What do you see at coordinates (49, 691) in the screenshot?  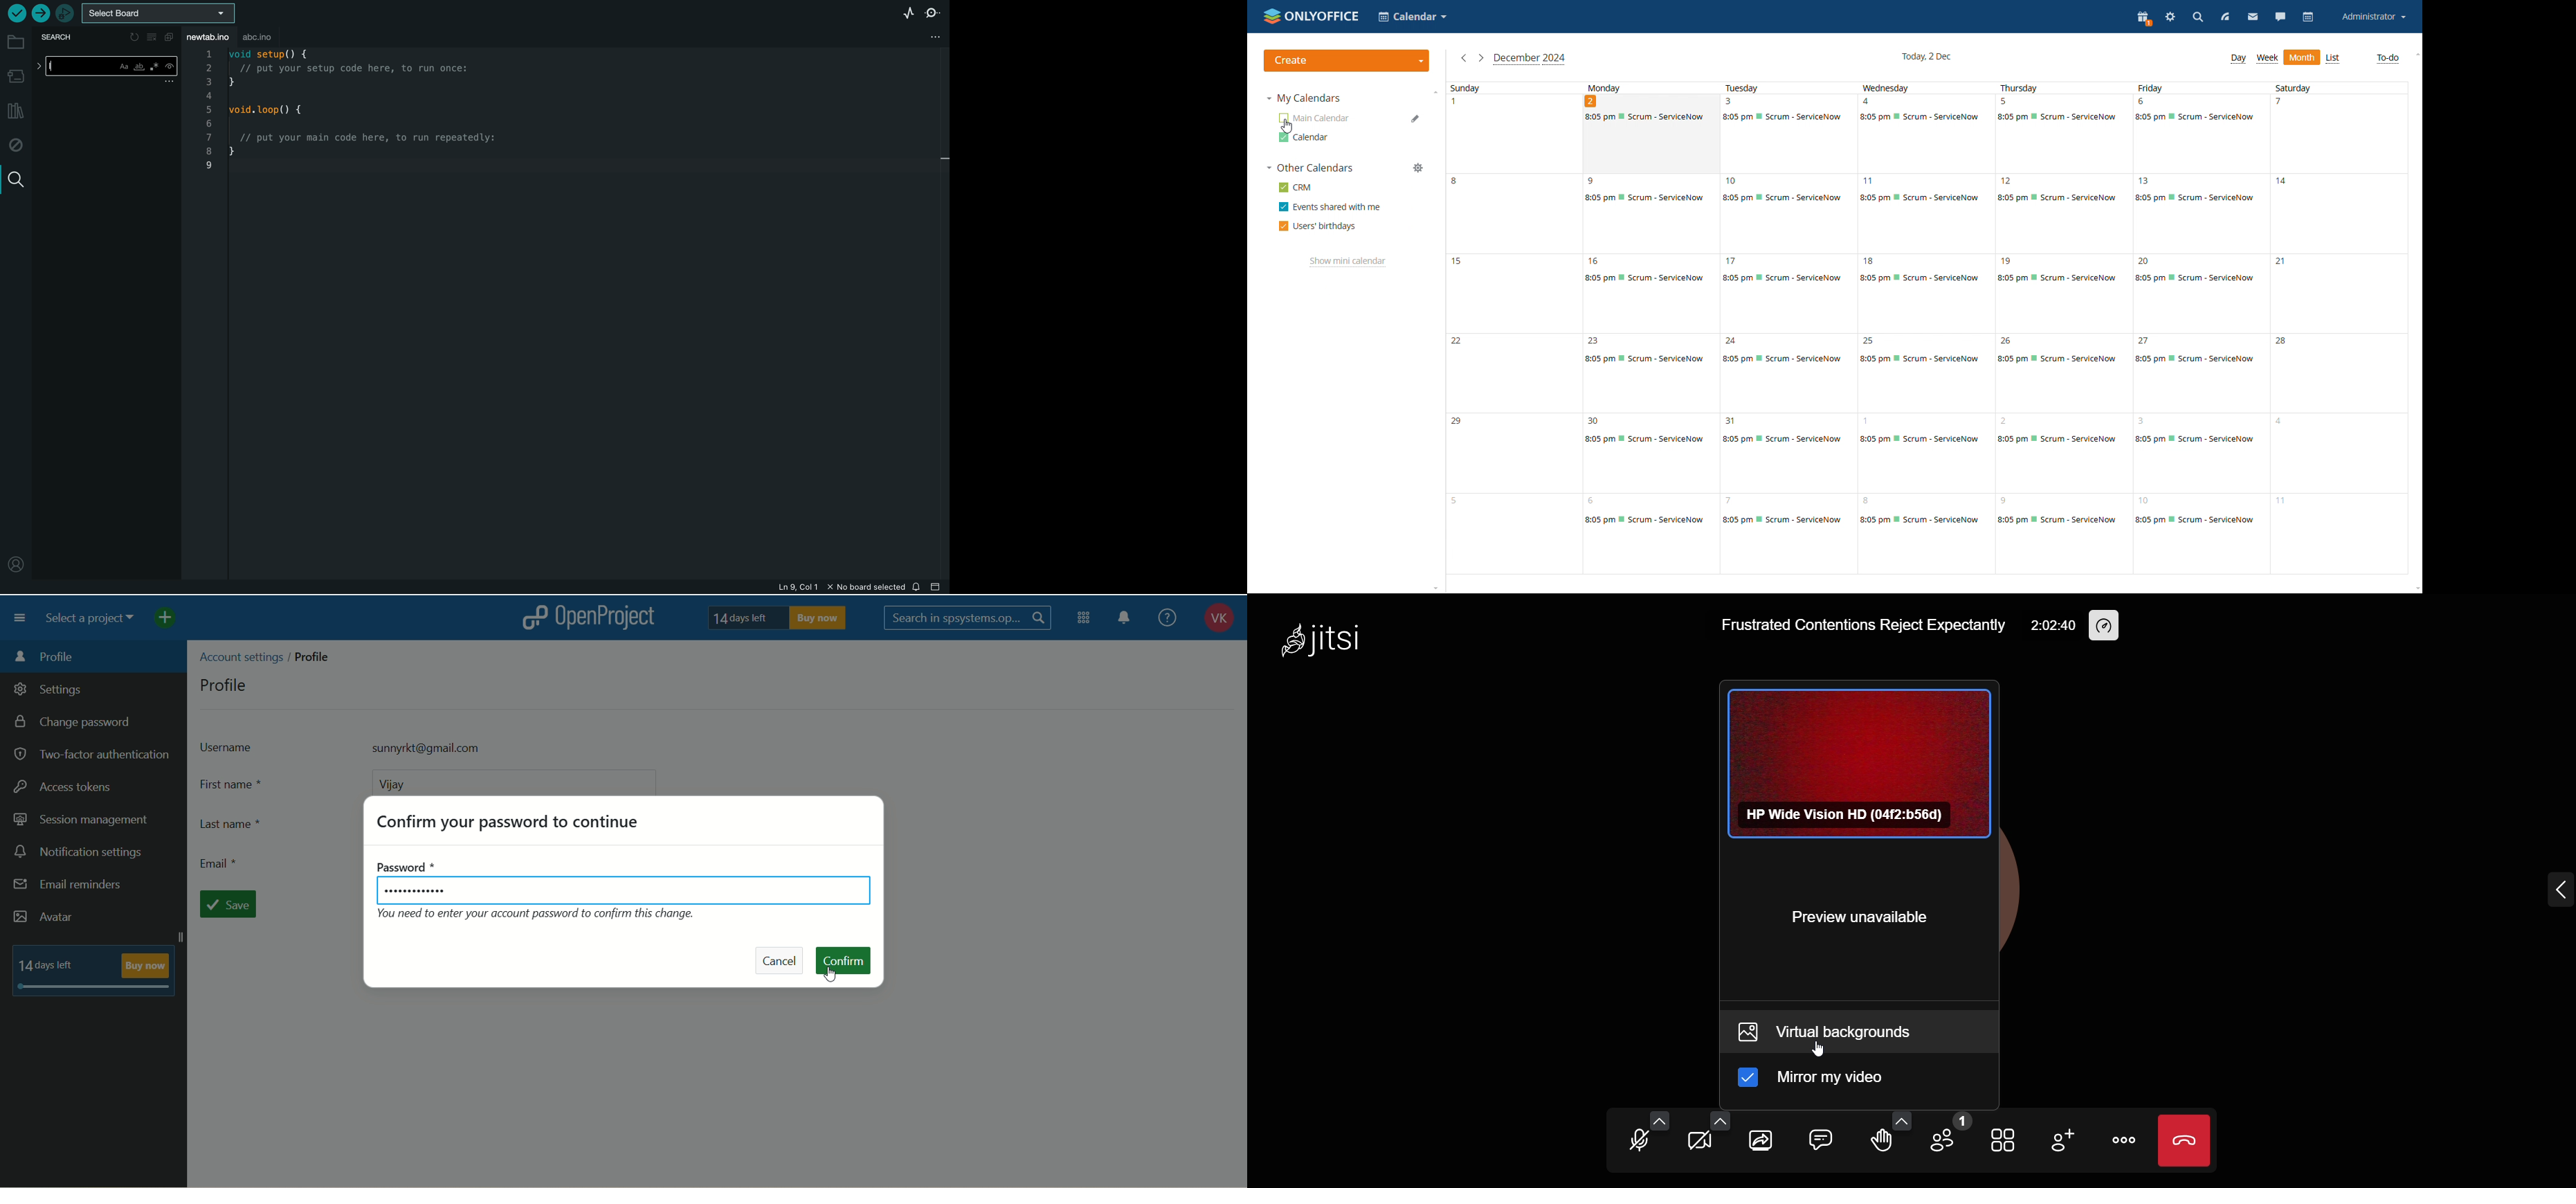 I see `settings` at bounding box center [49, 691].